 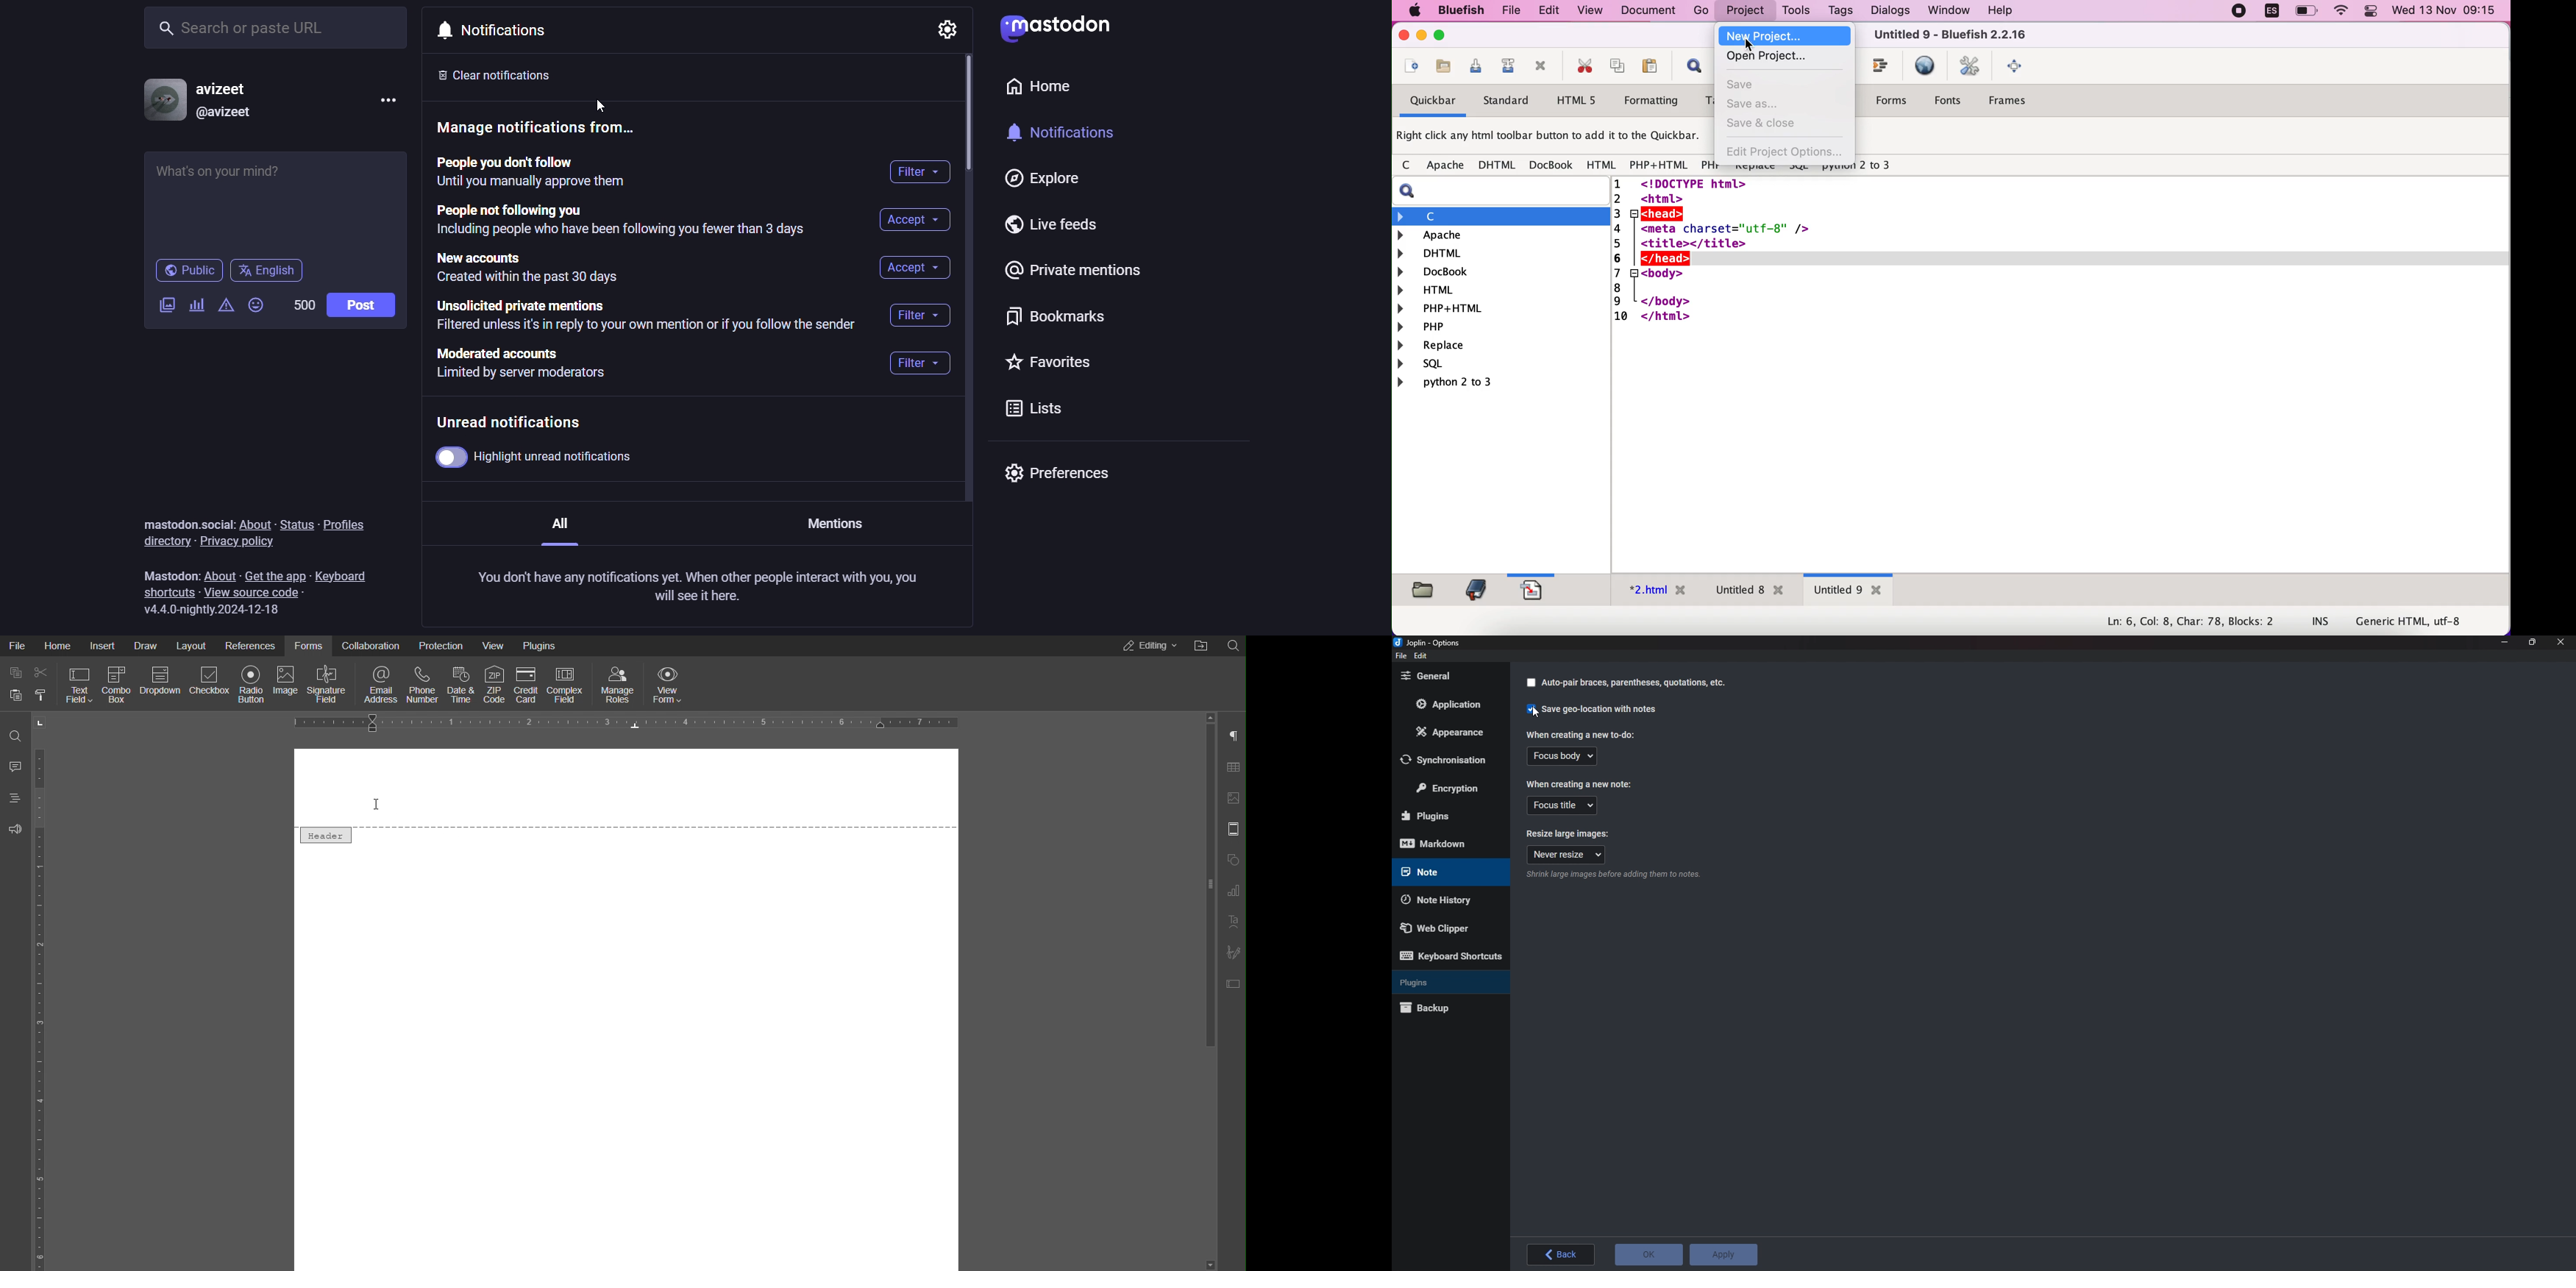 What do you see at coordinates (1232, 736) in the screenshot?
I see `Paragraph Settings` at bounding box center [1232, 736].